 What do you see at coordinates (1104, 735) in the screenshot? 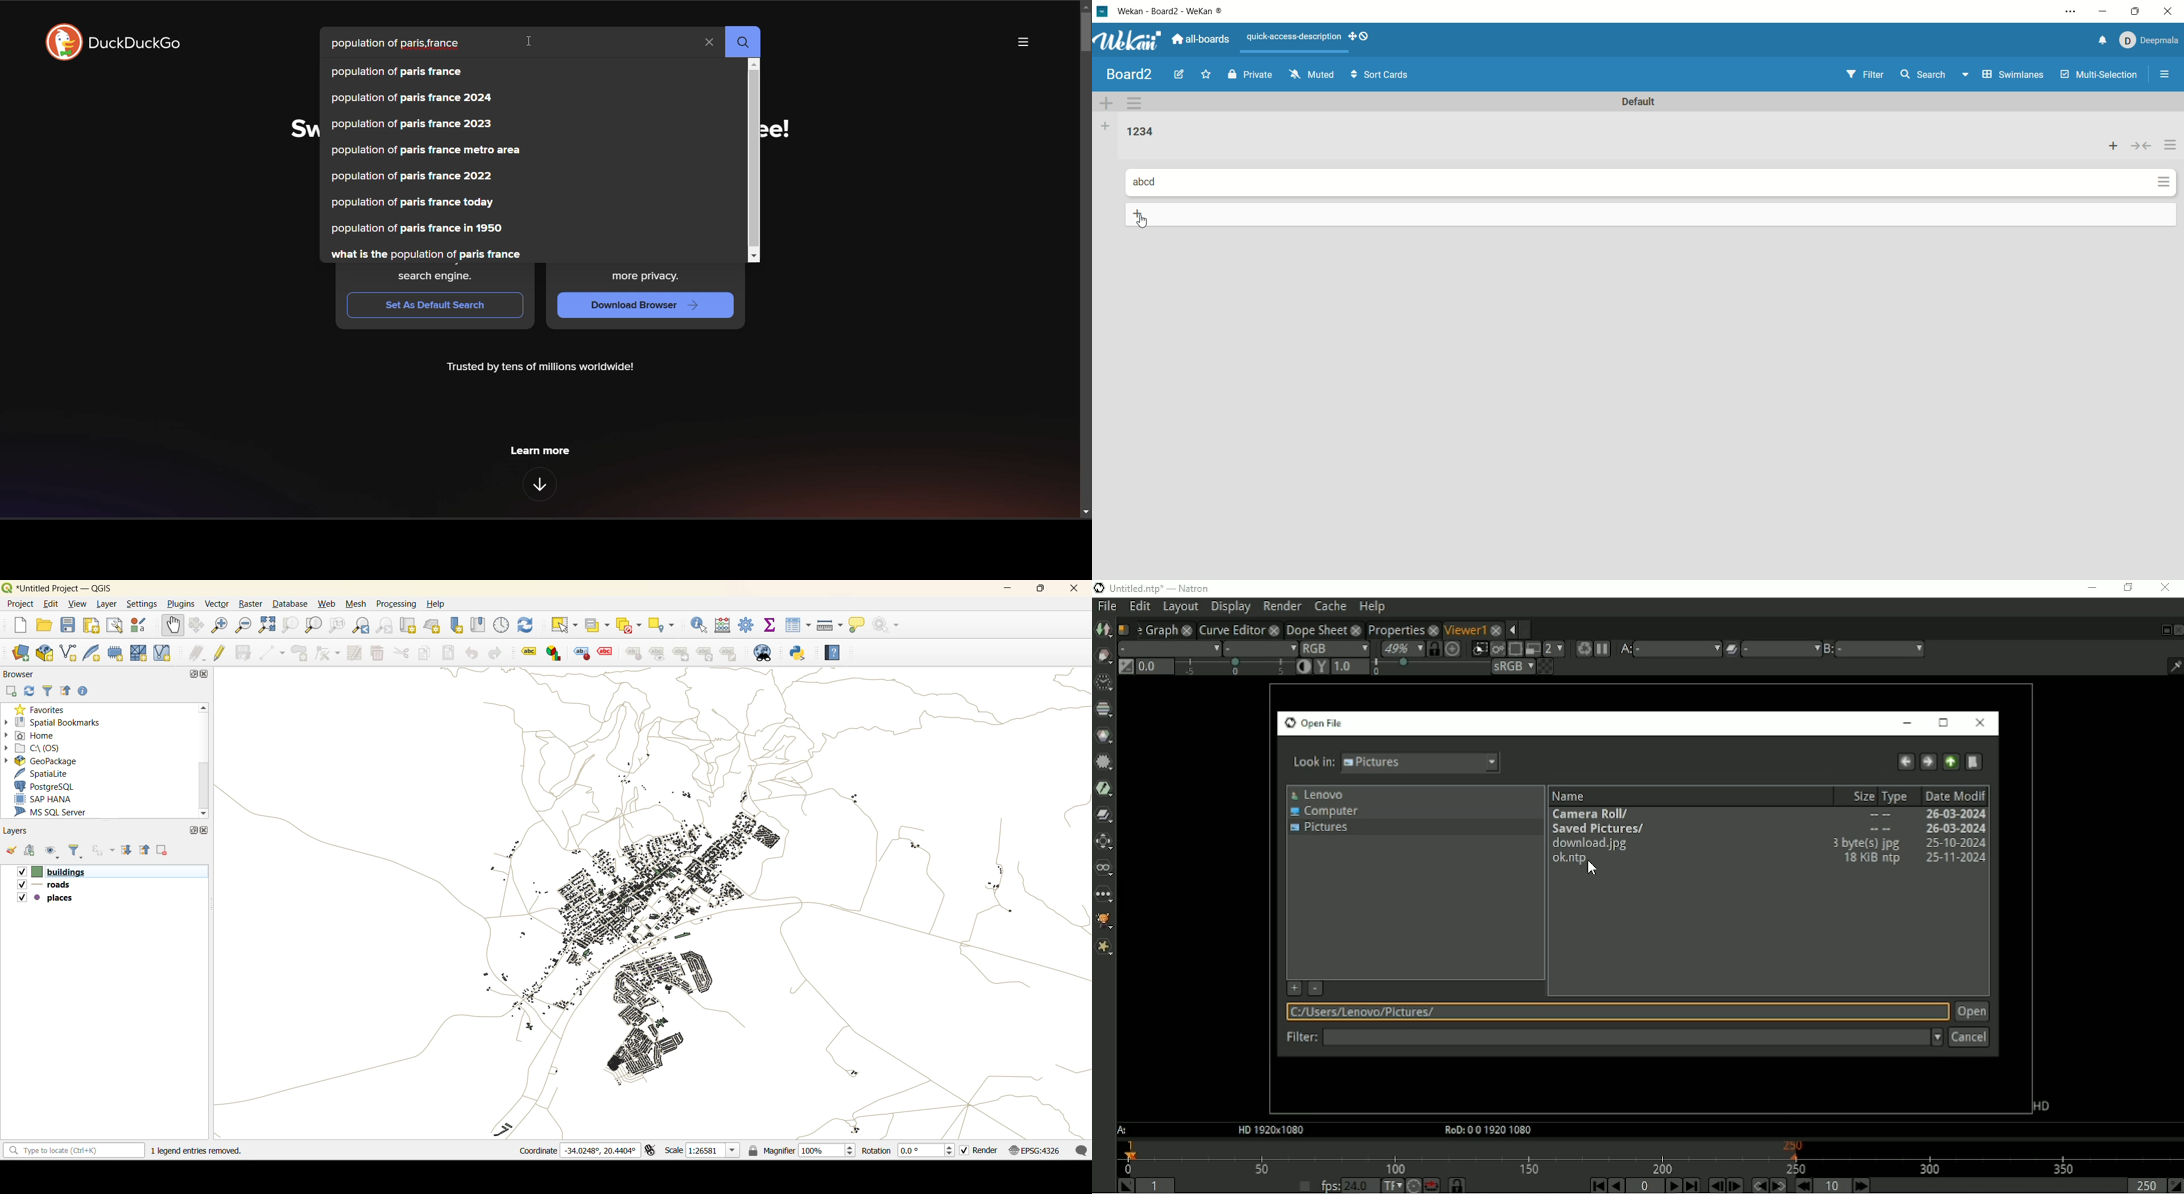
I see `Color` at bounding box center [1104, 735].